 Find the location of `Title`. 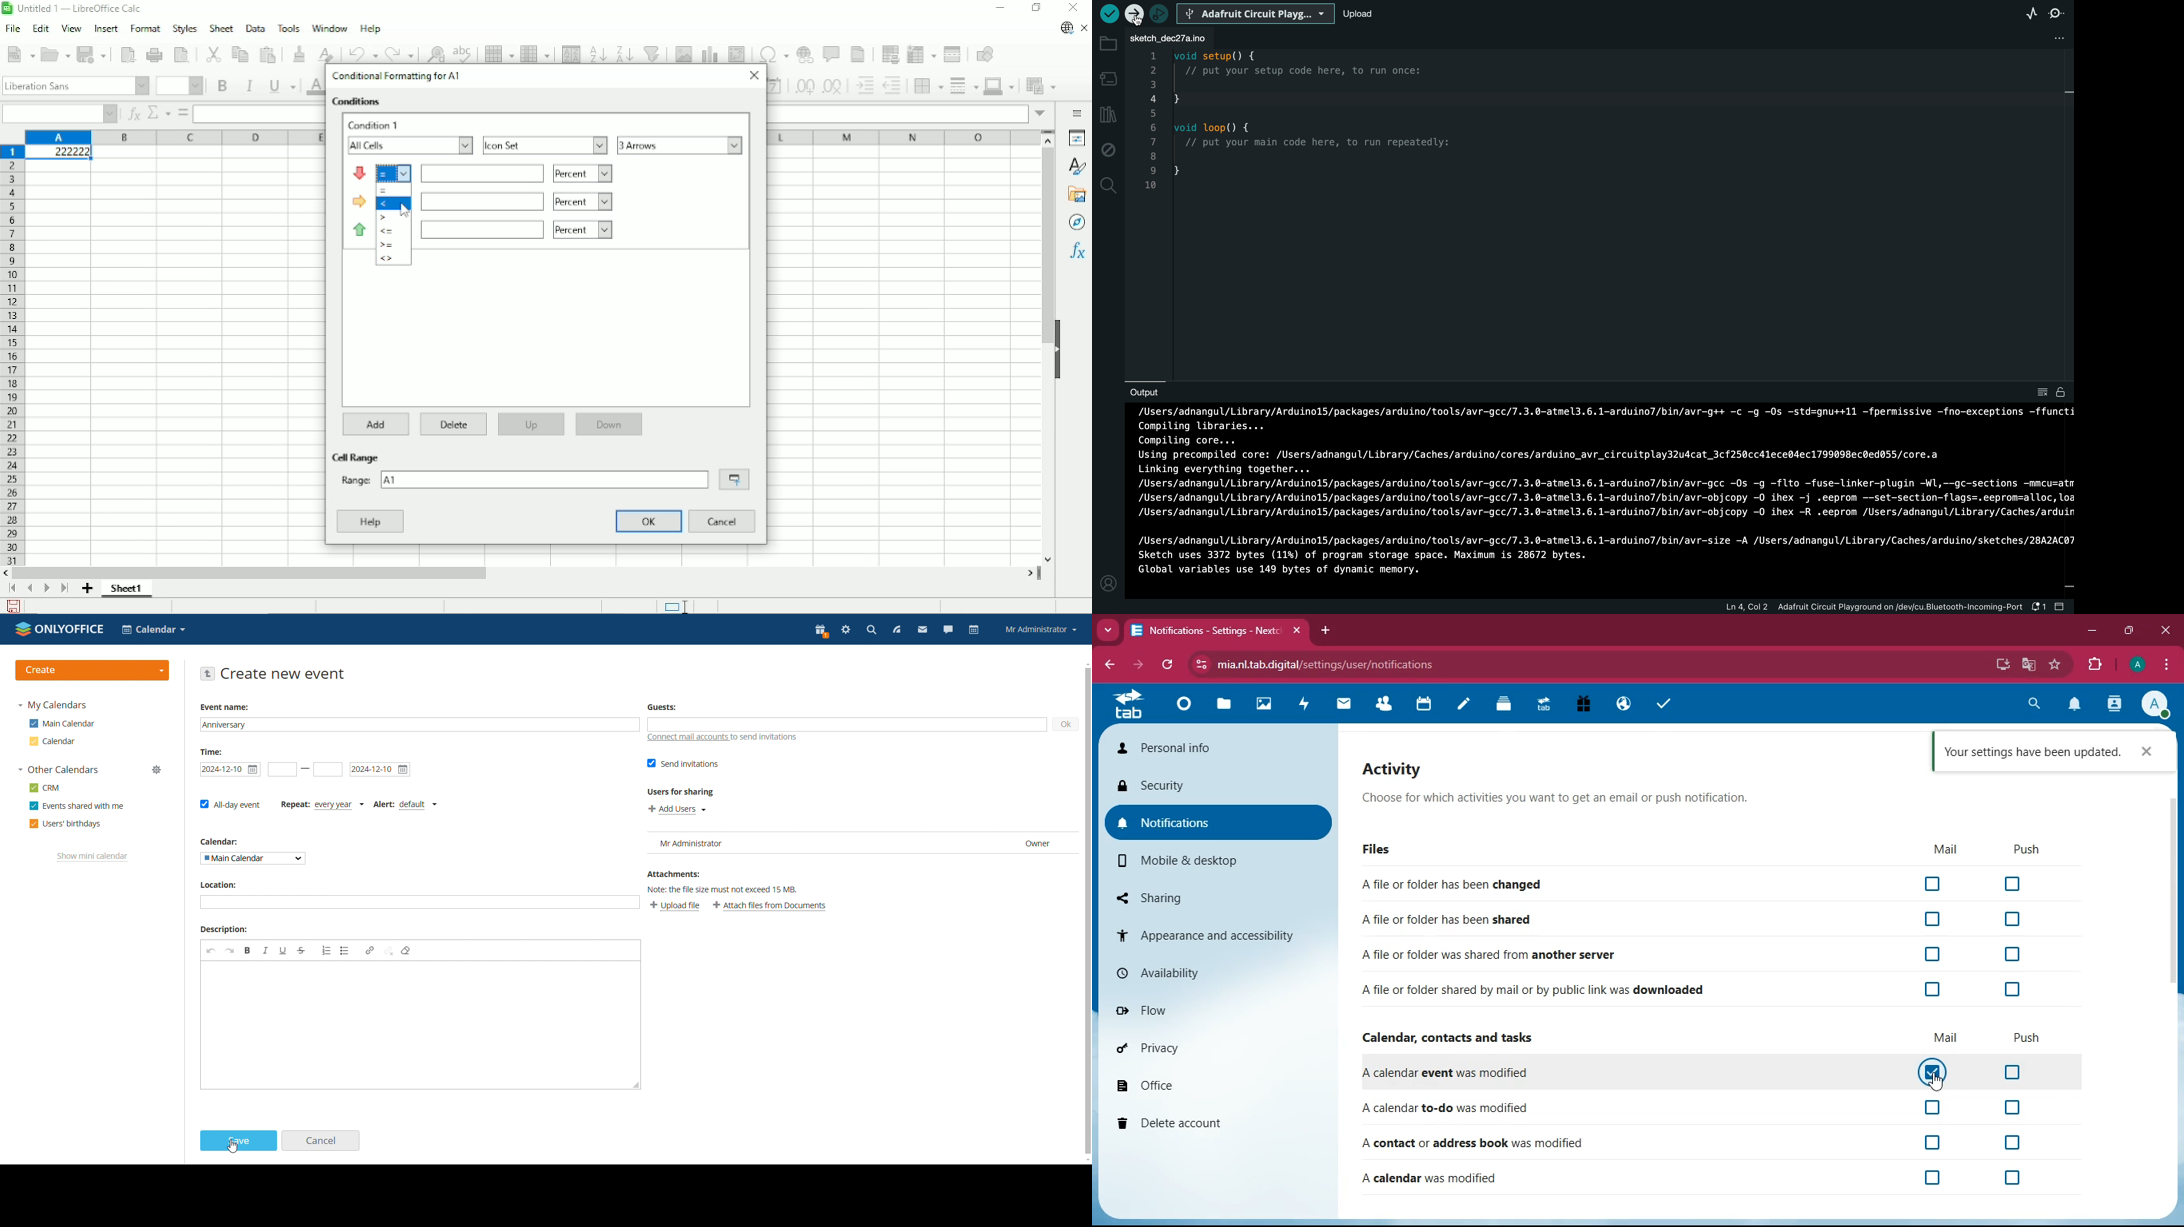

Title is located at coordinates (75, 10).